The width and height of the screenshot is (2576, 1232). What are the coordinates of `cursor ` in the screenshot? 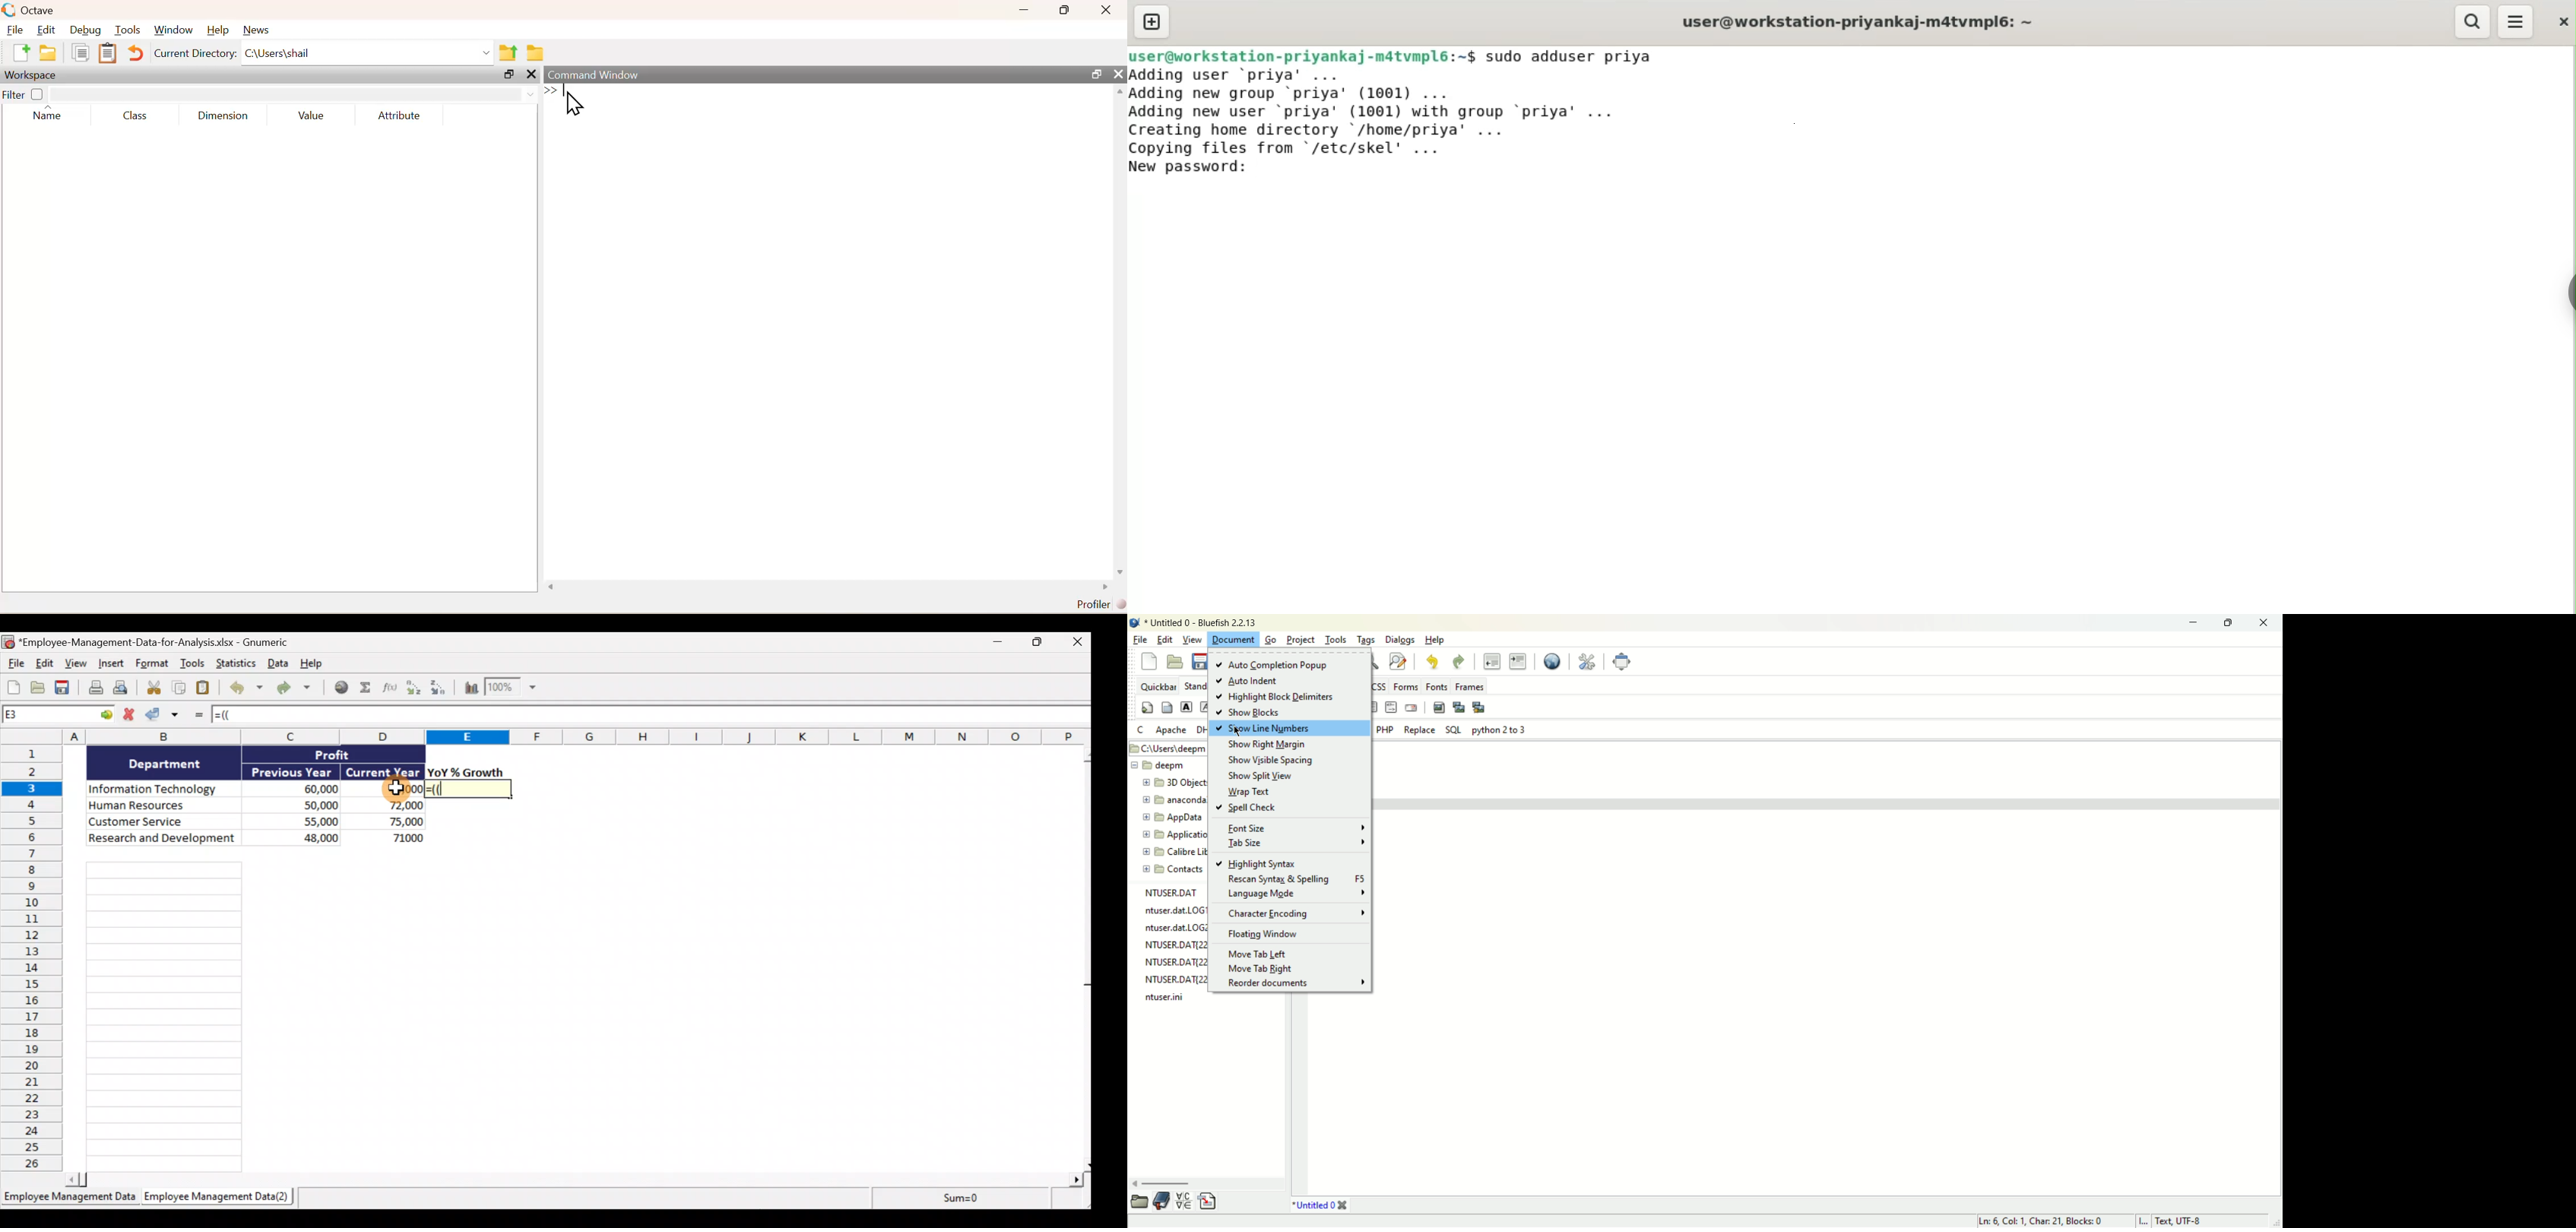 It's located at (1236, 733).